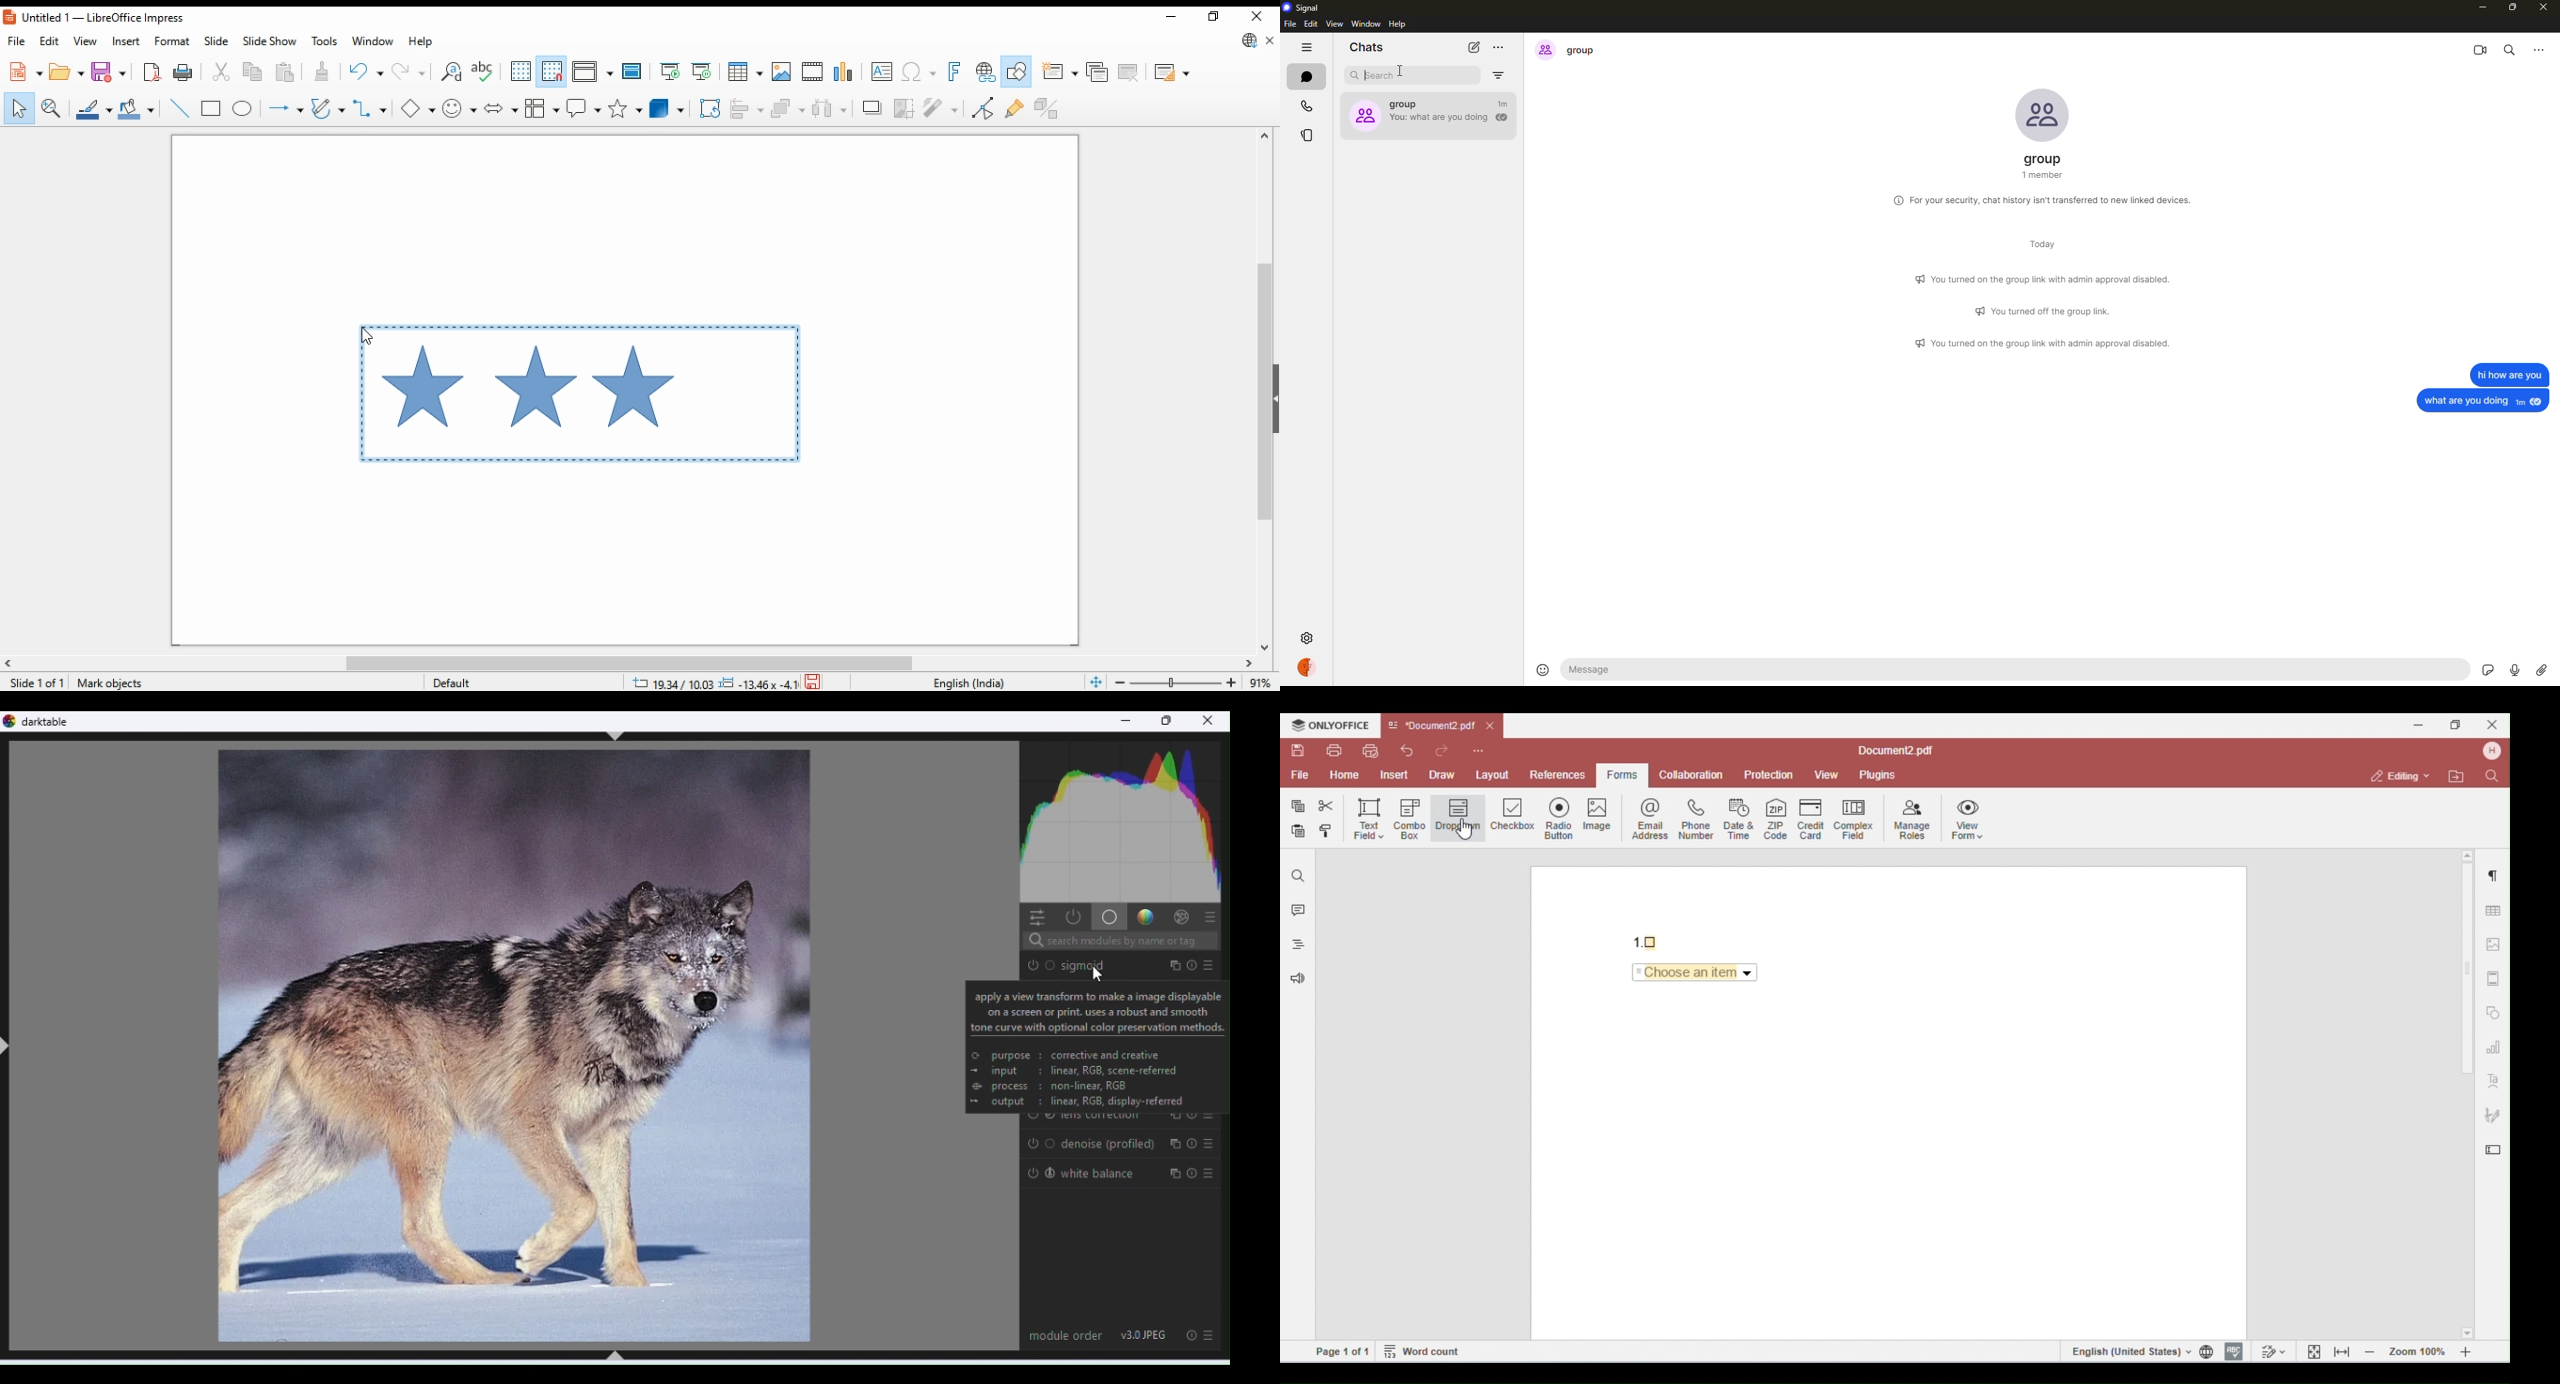 The height and width of the screenshot is (1400, 2576). What do you see at coordinates (257, 72) in the screenshot?
I see `copy` at bounding box center [257, 72].